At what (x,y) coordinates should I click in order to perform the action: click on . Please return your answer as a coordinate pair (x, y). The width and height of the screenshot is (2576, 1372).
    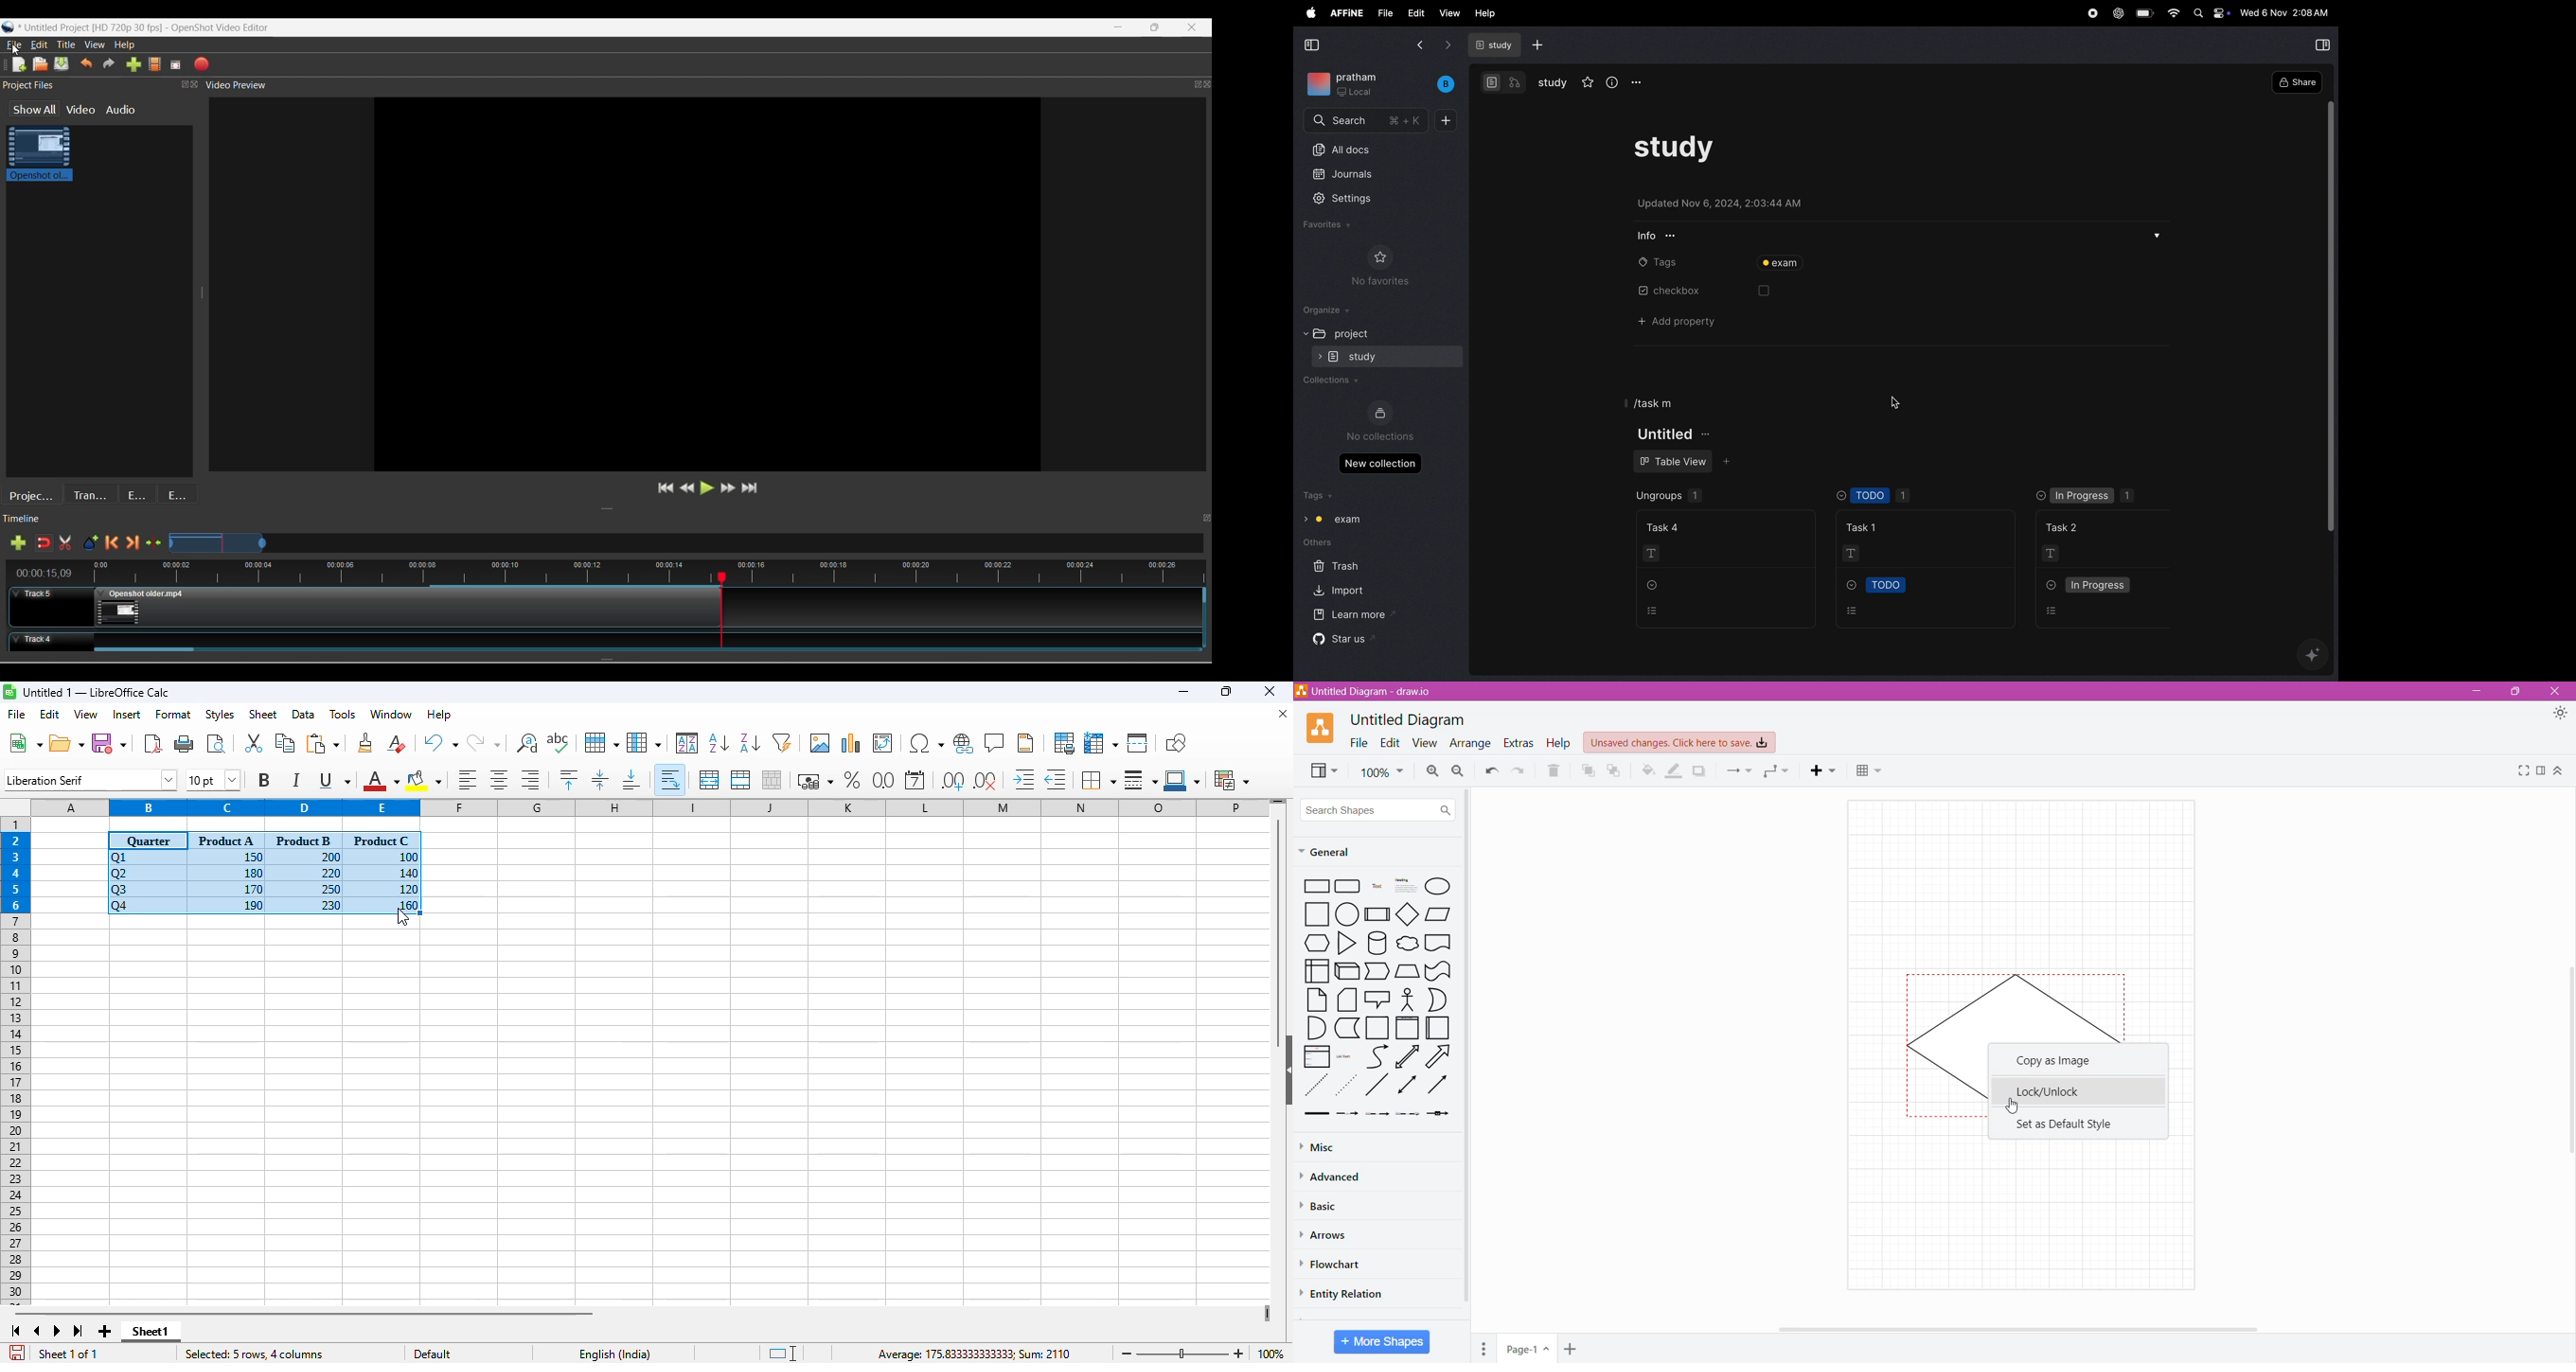
    Looking at the image, I should click on (1528, 1349).